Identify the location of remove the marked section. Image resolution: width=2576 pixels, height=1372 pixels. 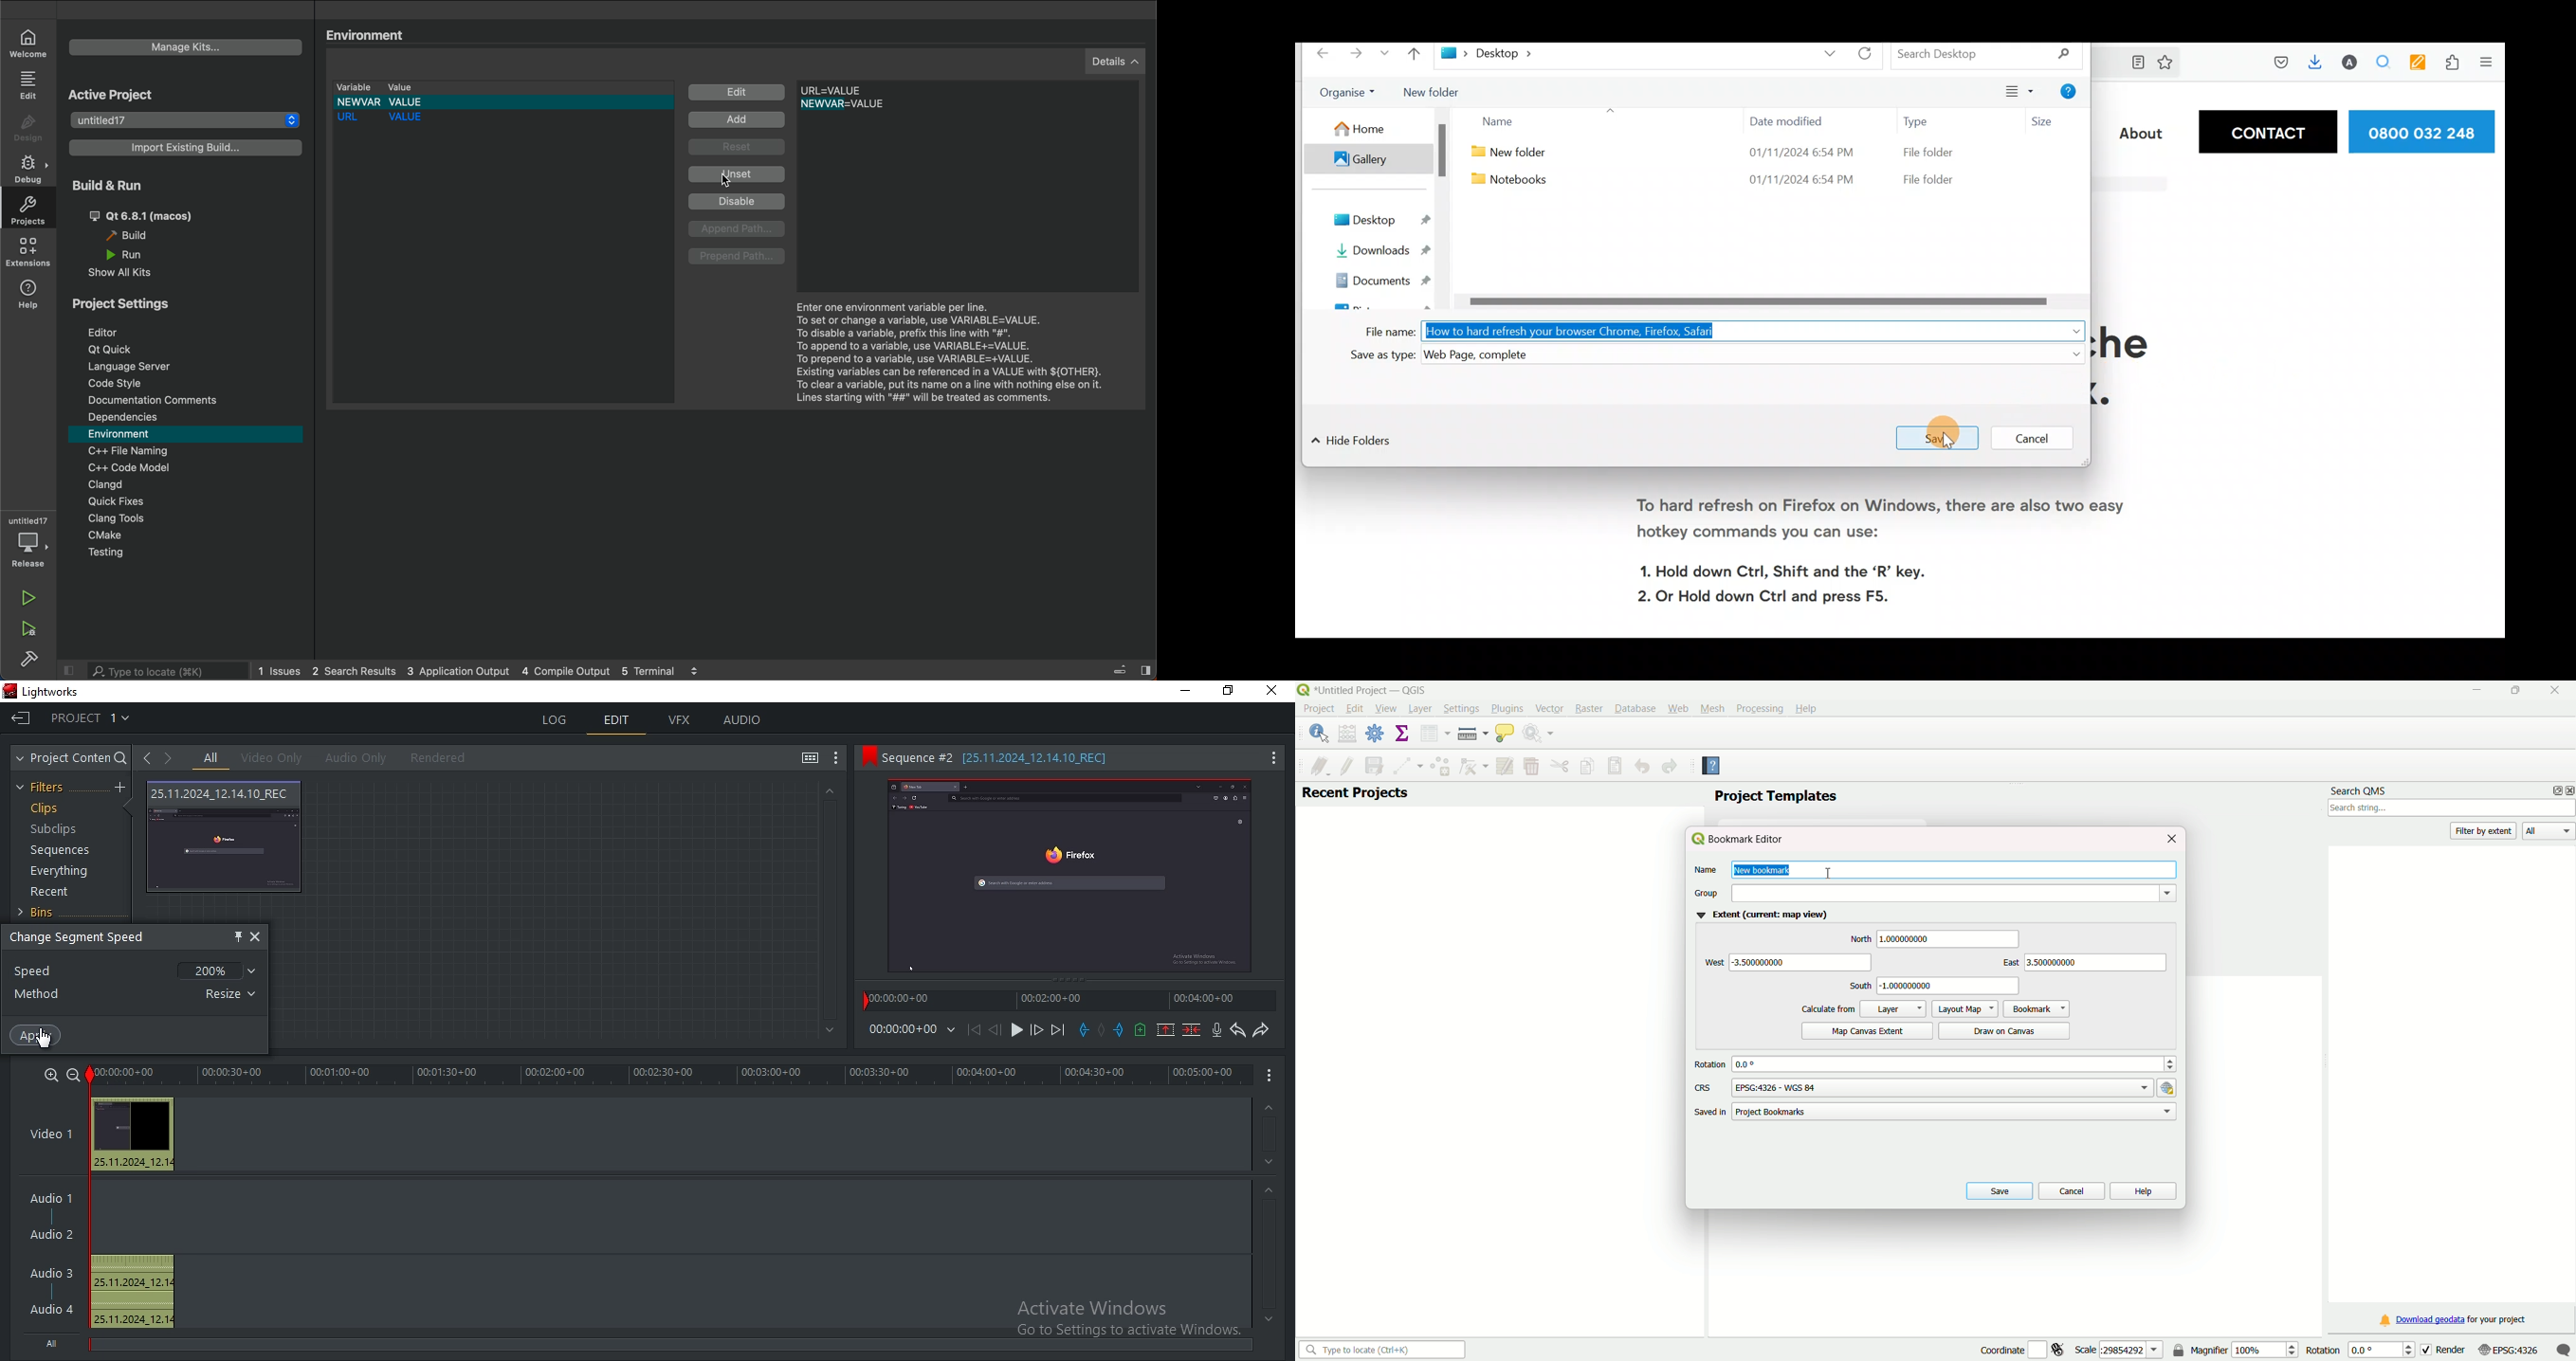
(1166, 1030).